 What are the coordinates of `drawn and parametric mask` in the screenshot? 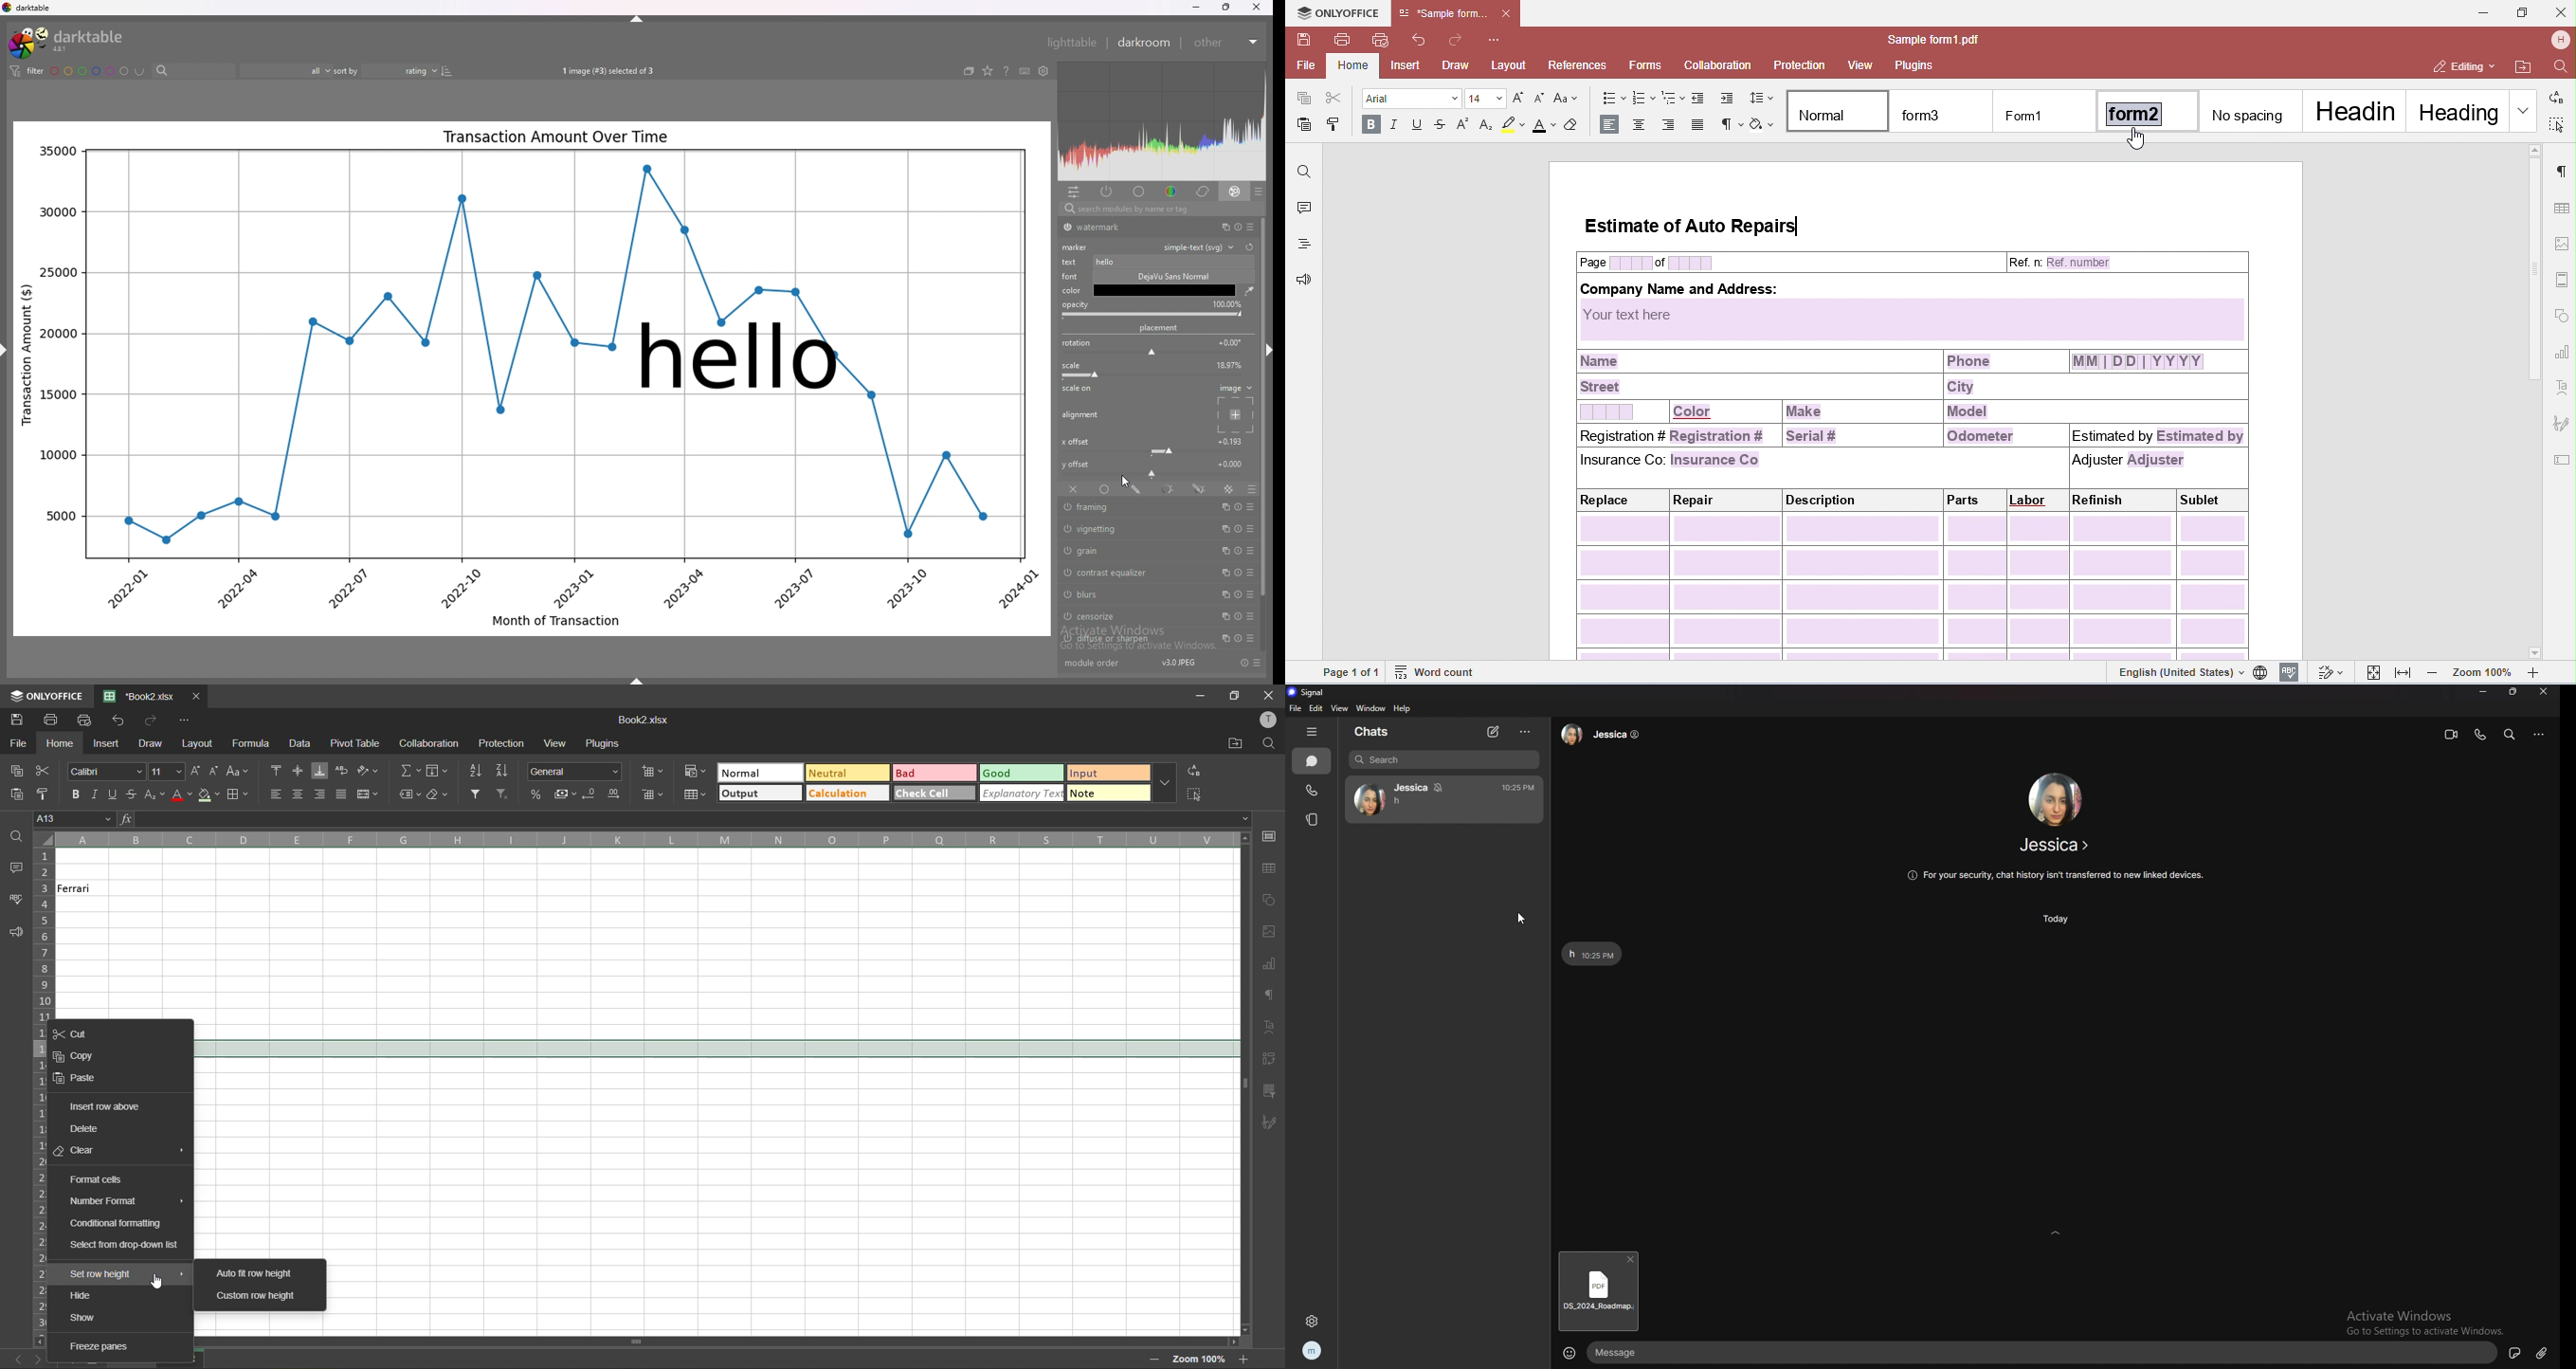 It's located at (1201, 489).